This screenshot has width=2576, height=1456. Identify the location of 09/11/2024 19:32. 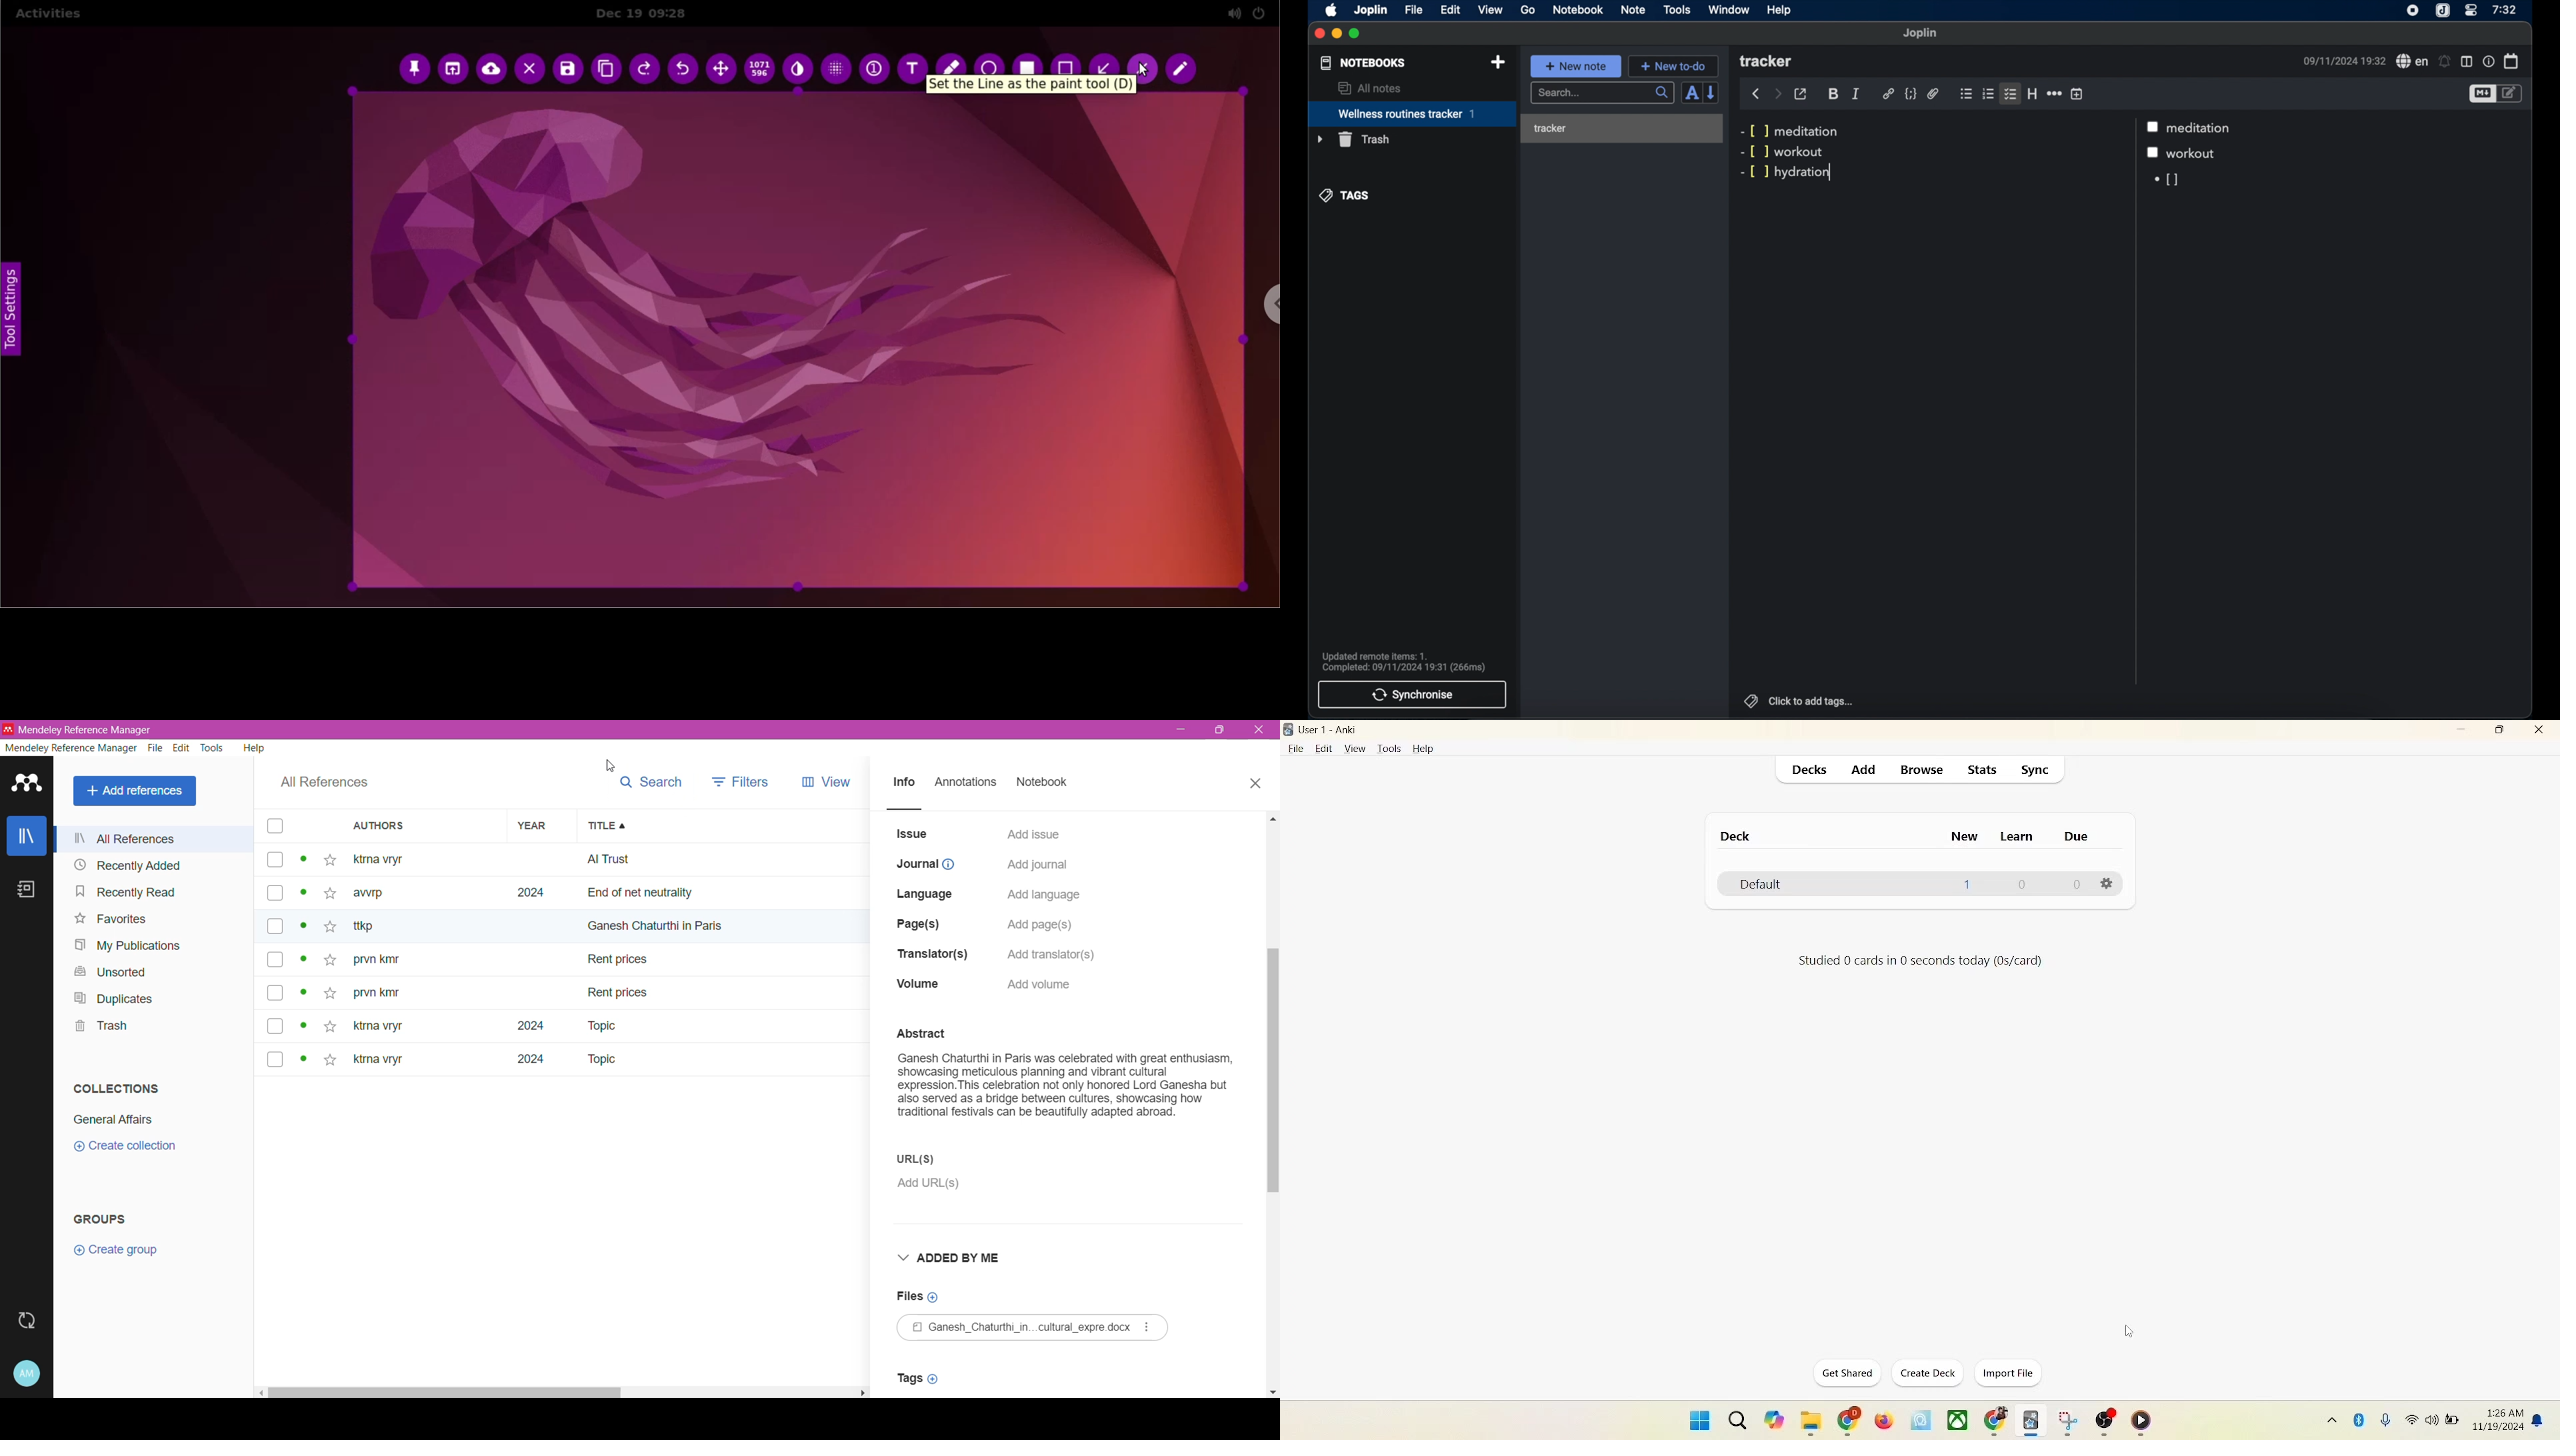
(2342, 61).